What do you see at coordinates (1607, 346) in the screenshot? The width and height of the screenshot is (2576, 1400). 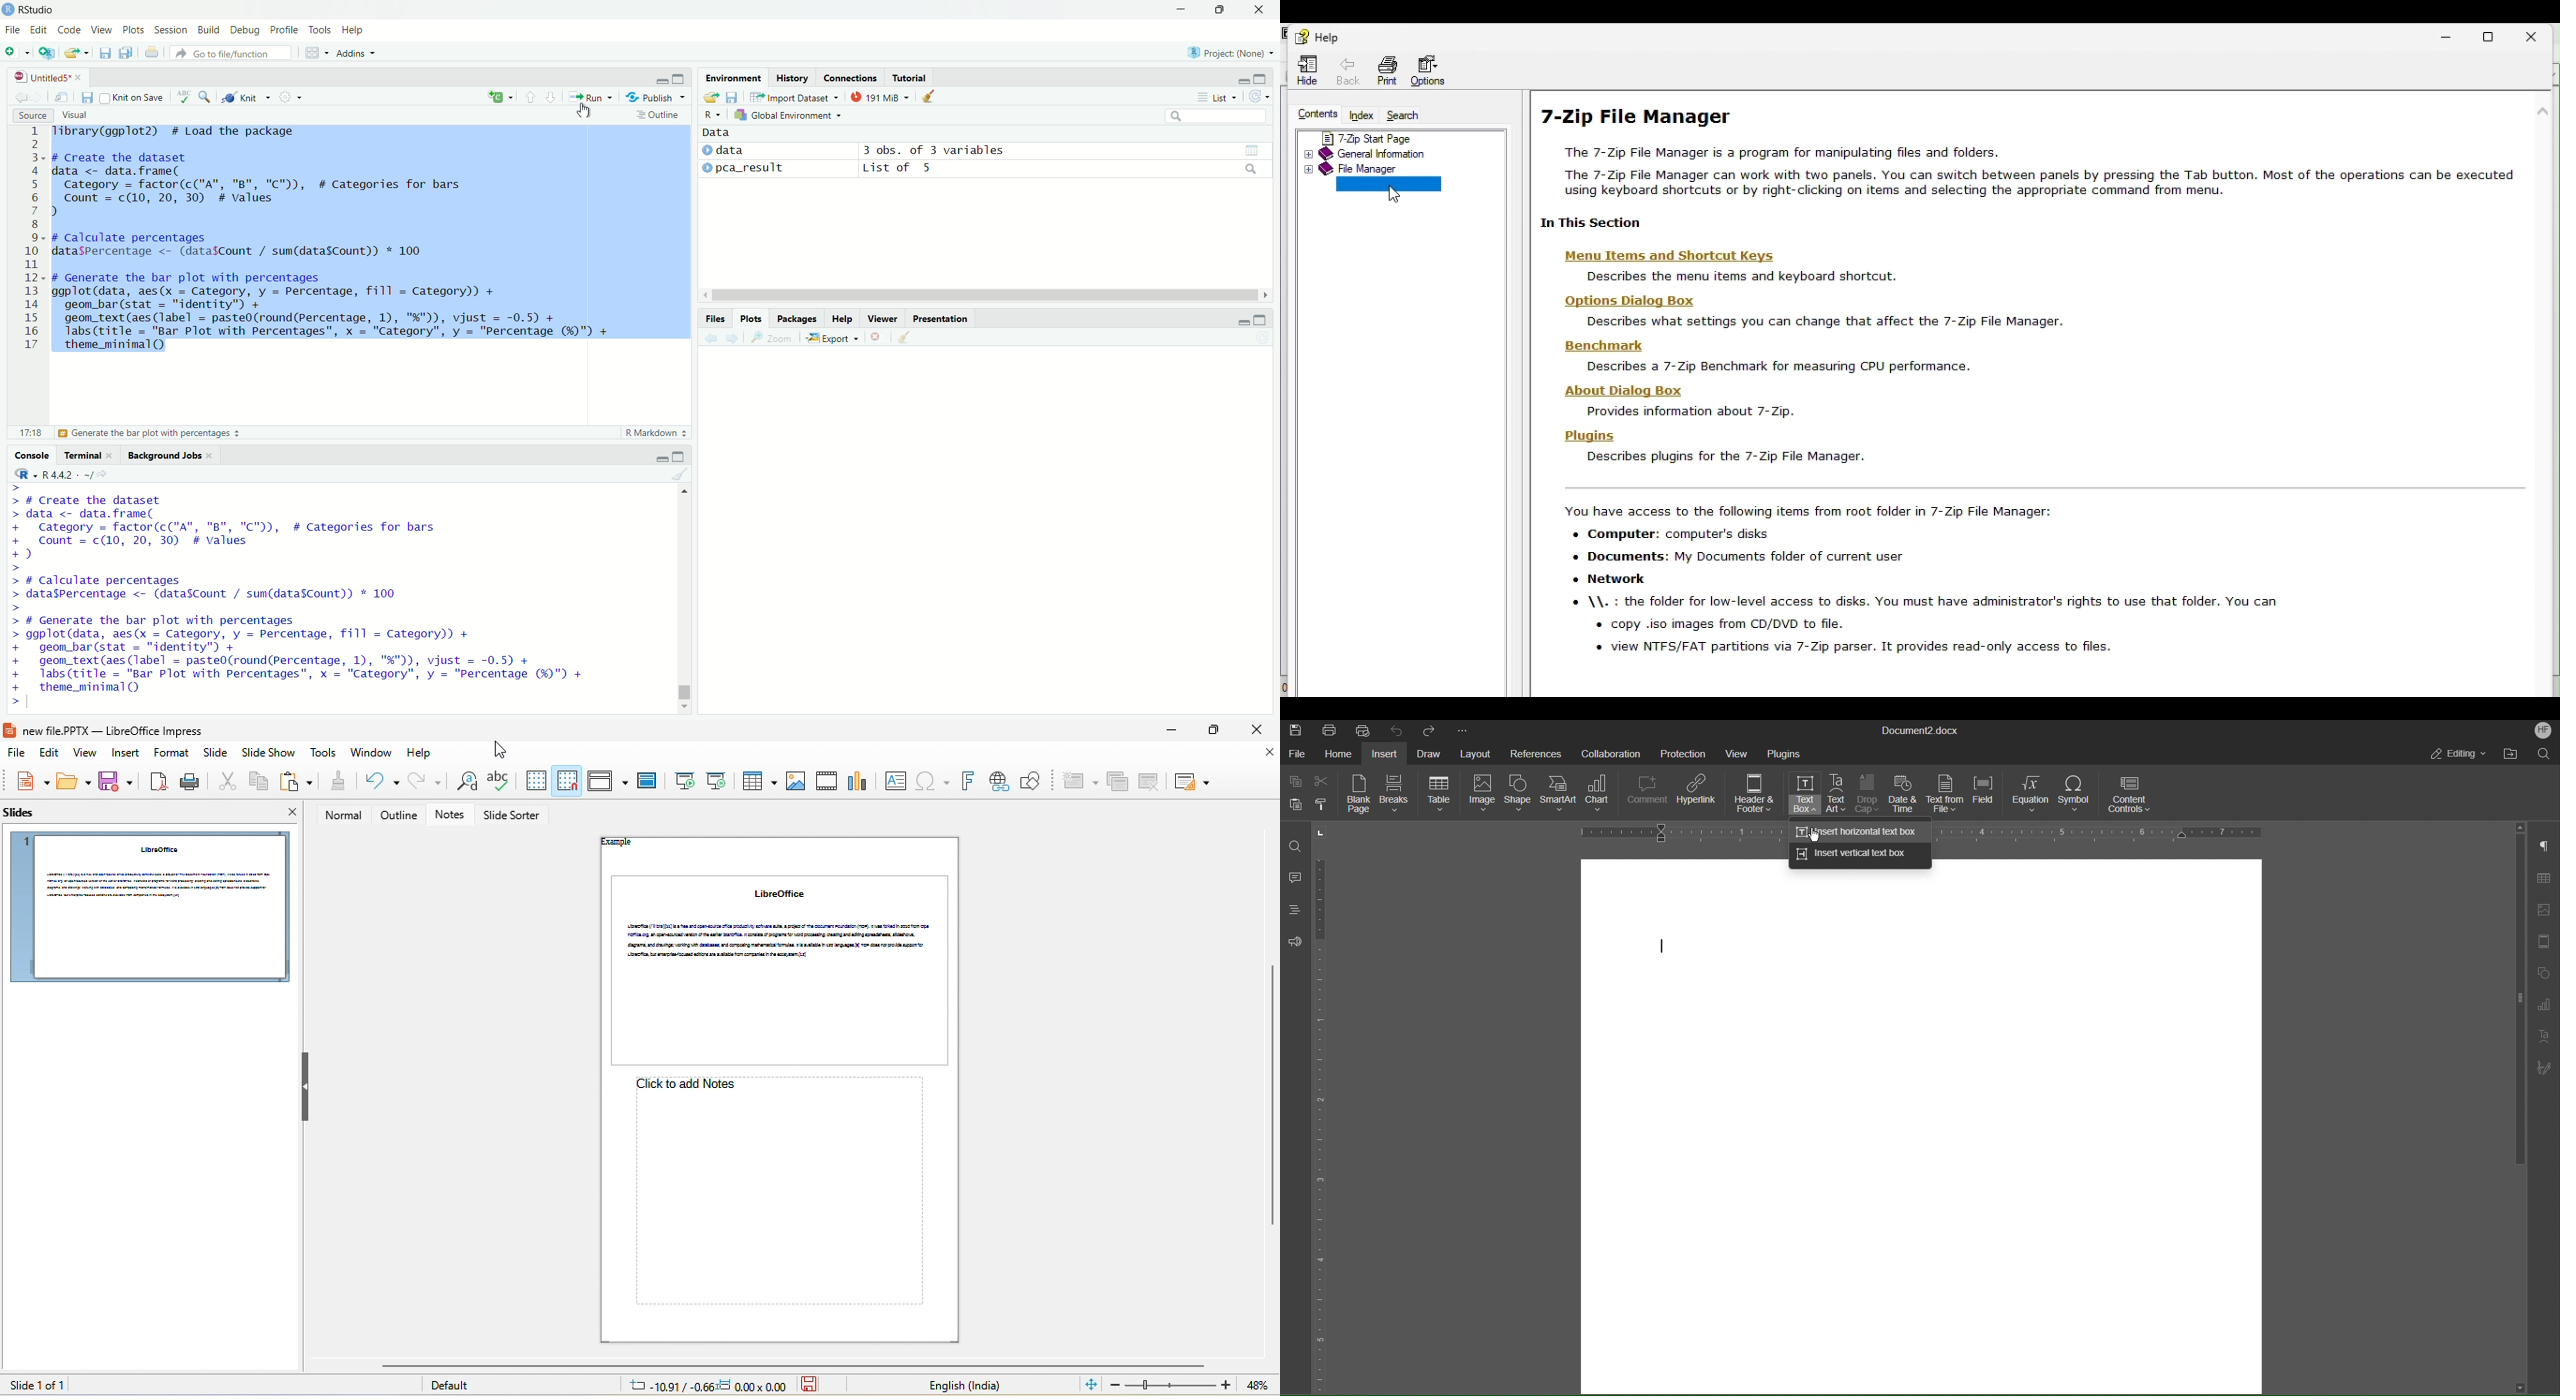 I see `benchmark` at bounding box center [1607, 346].